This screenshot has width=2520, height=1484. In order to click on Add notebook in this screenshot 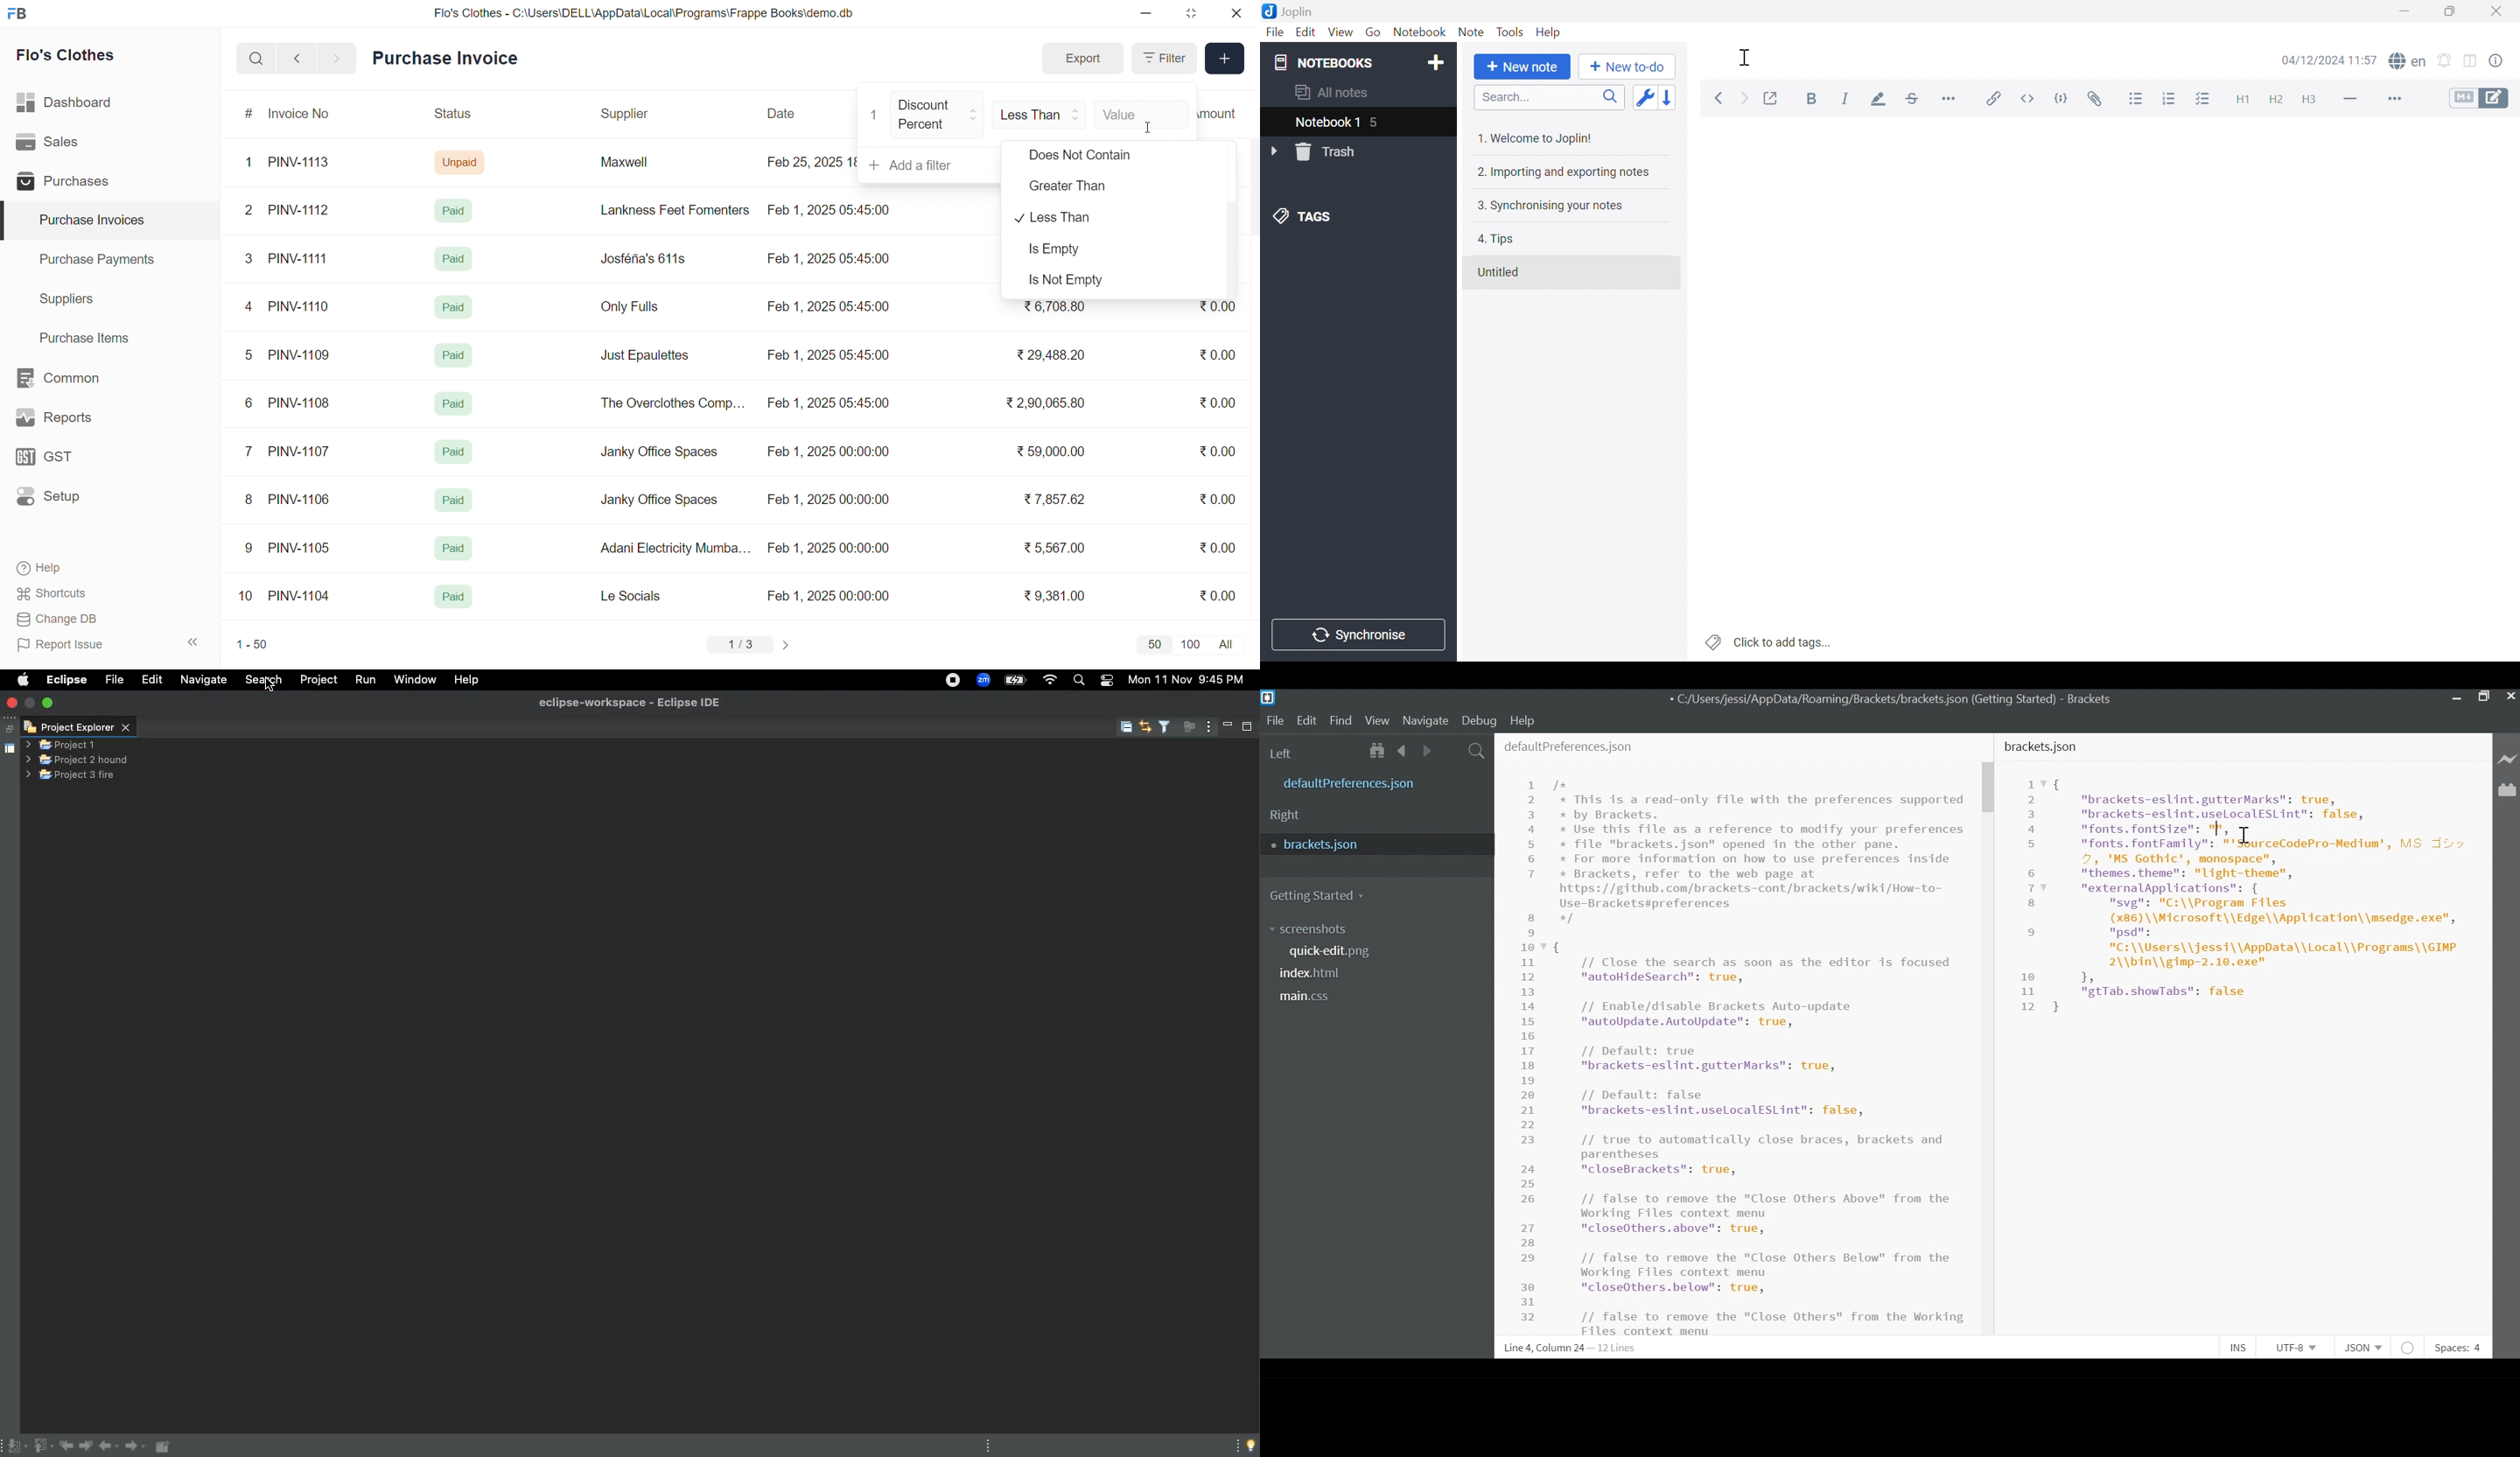, I will do `click(1438, 63)`.